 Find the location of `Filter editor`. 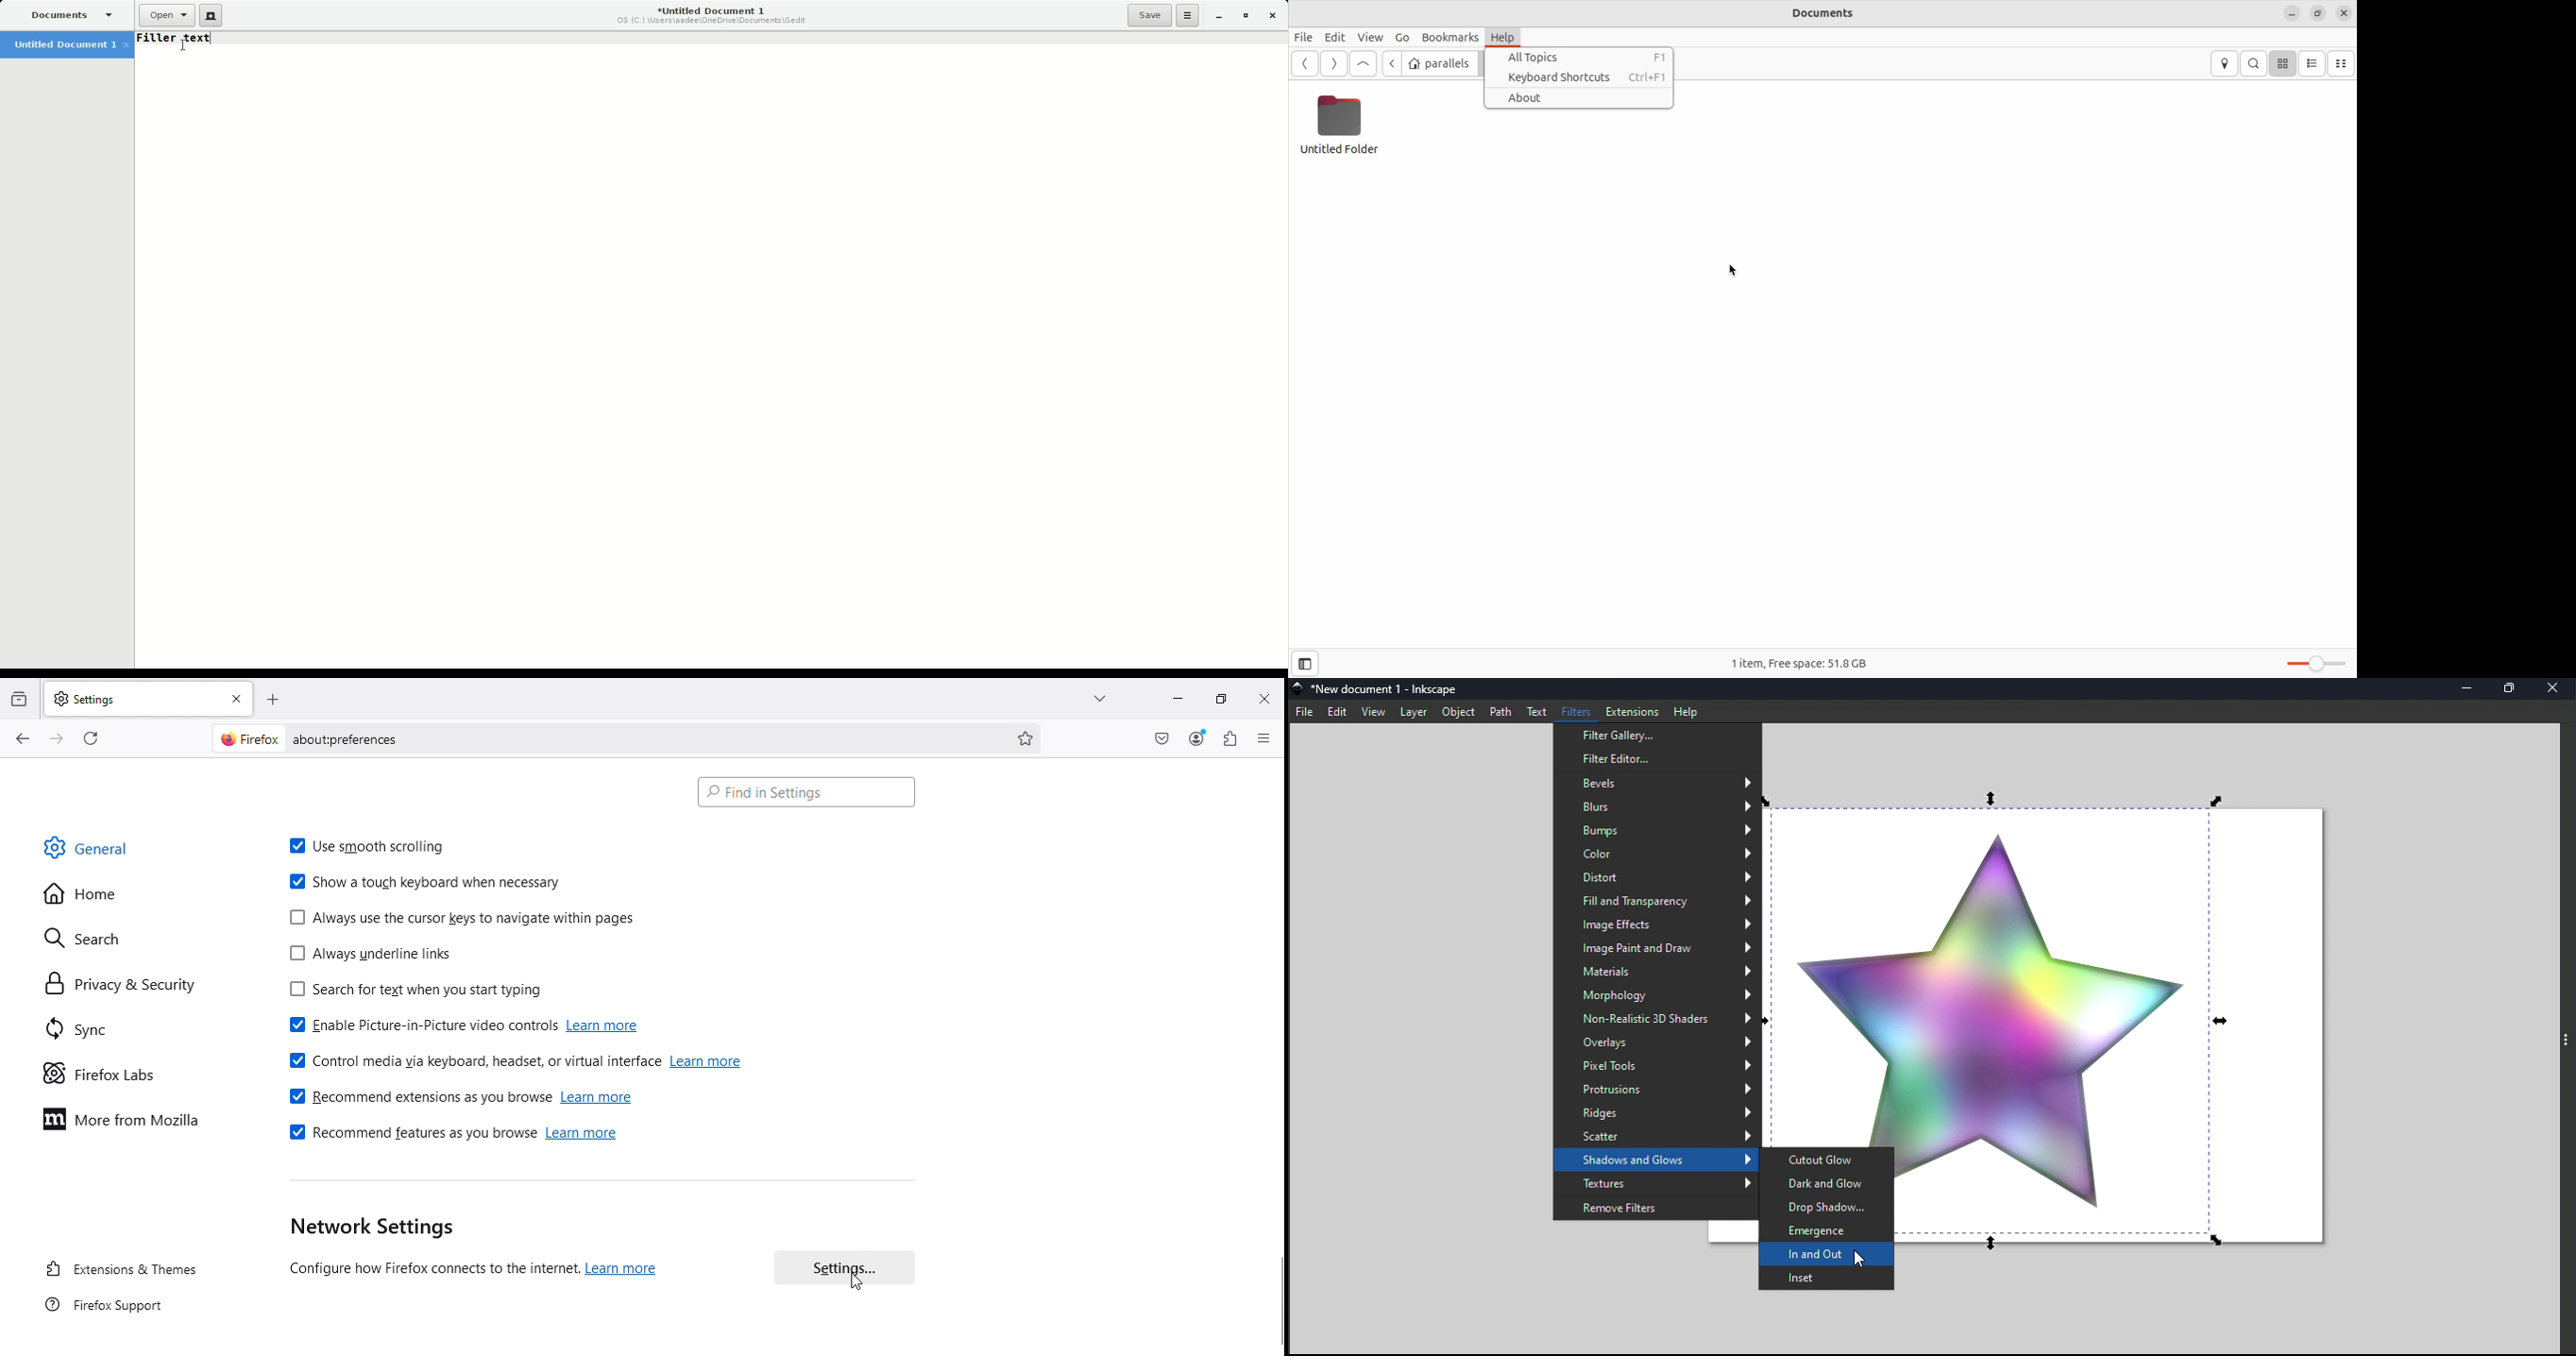

Filter editor is located at coordinates (1657, 760).